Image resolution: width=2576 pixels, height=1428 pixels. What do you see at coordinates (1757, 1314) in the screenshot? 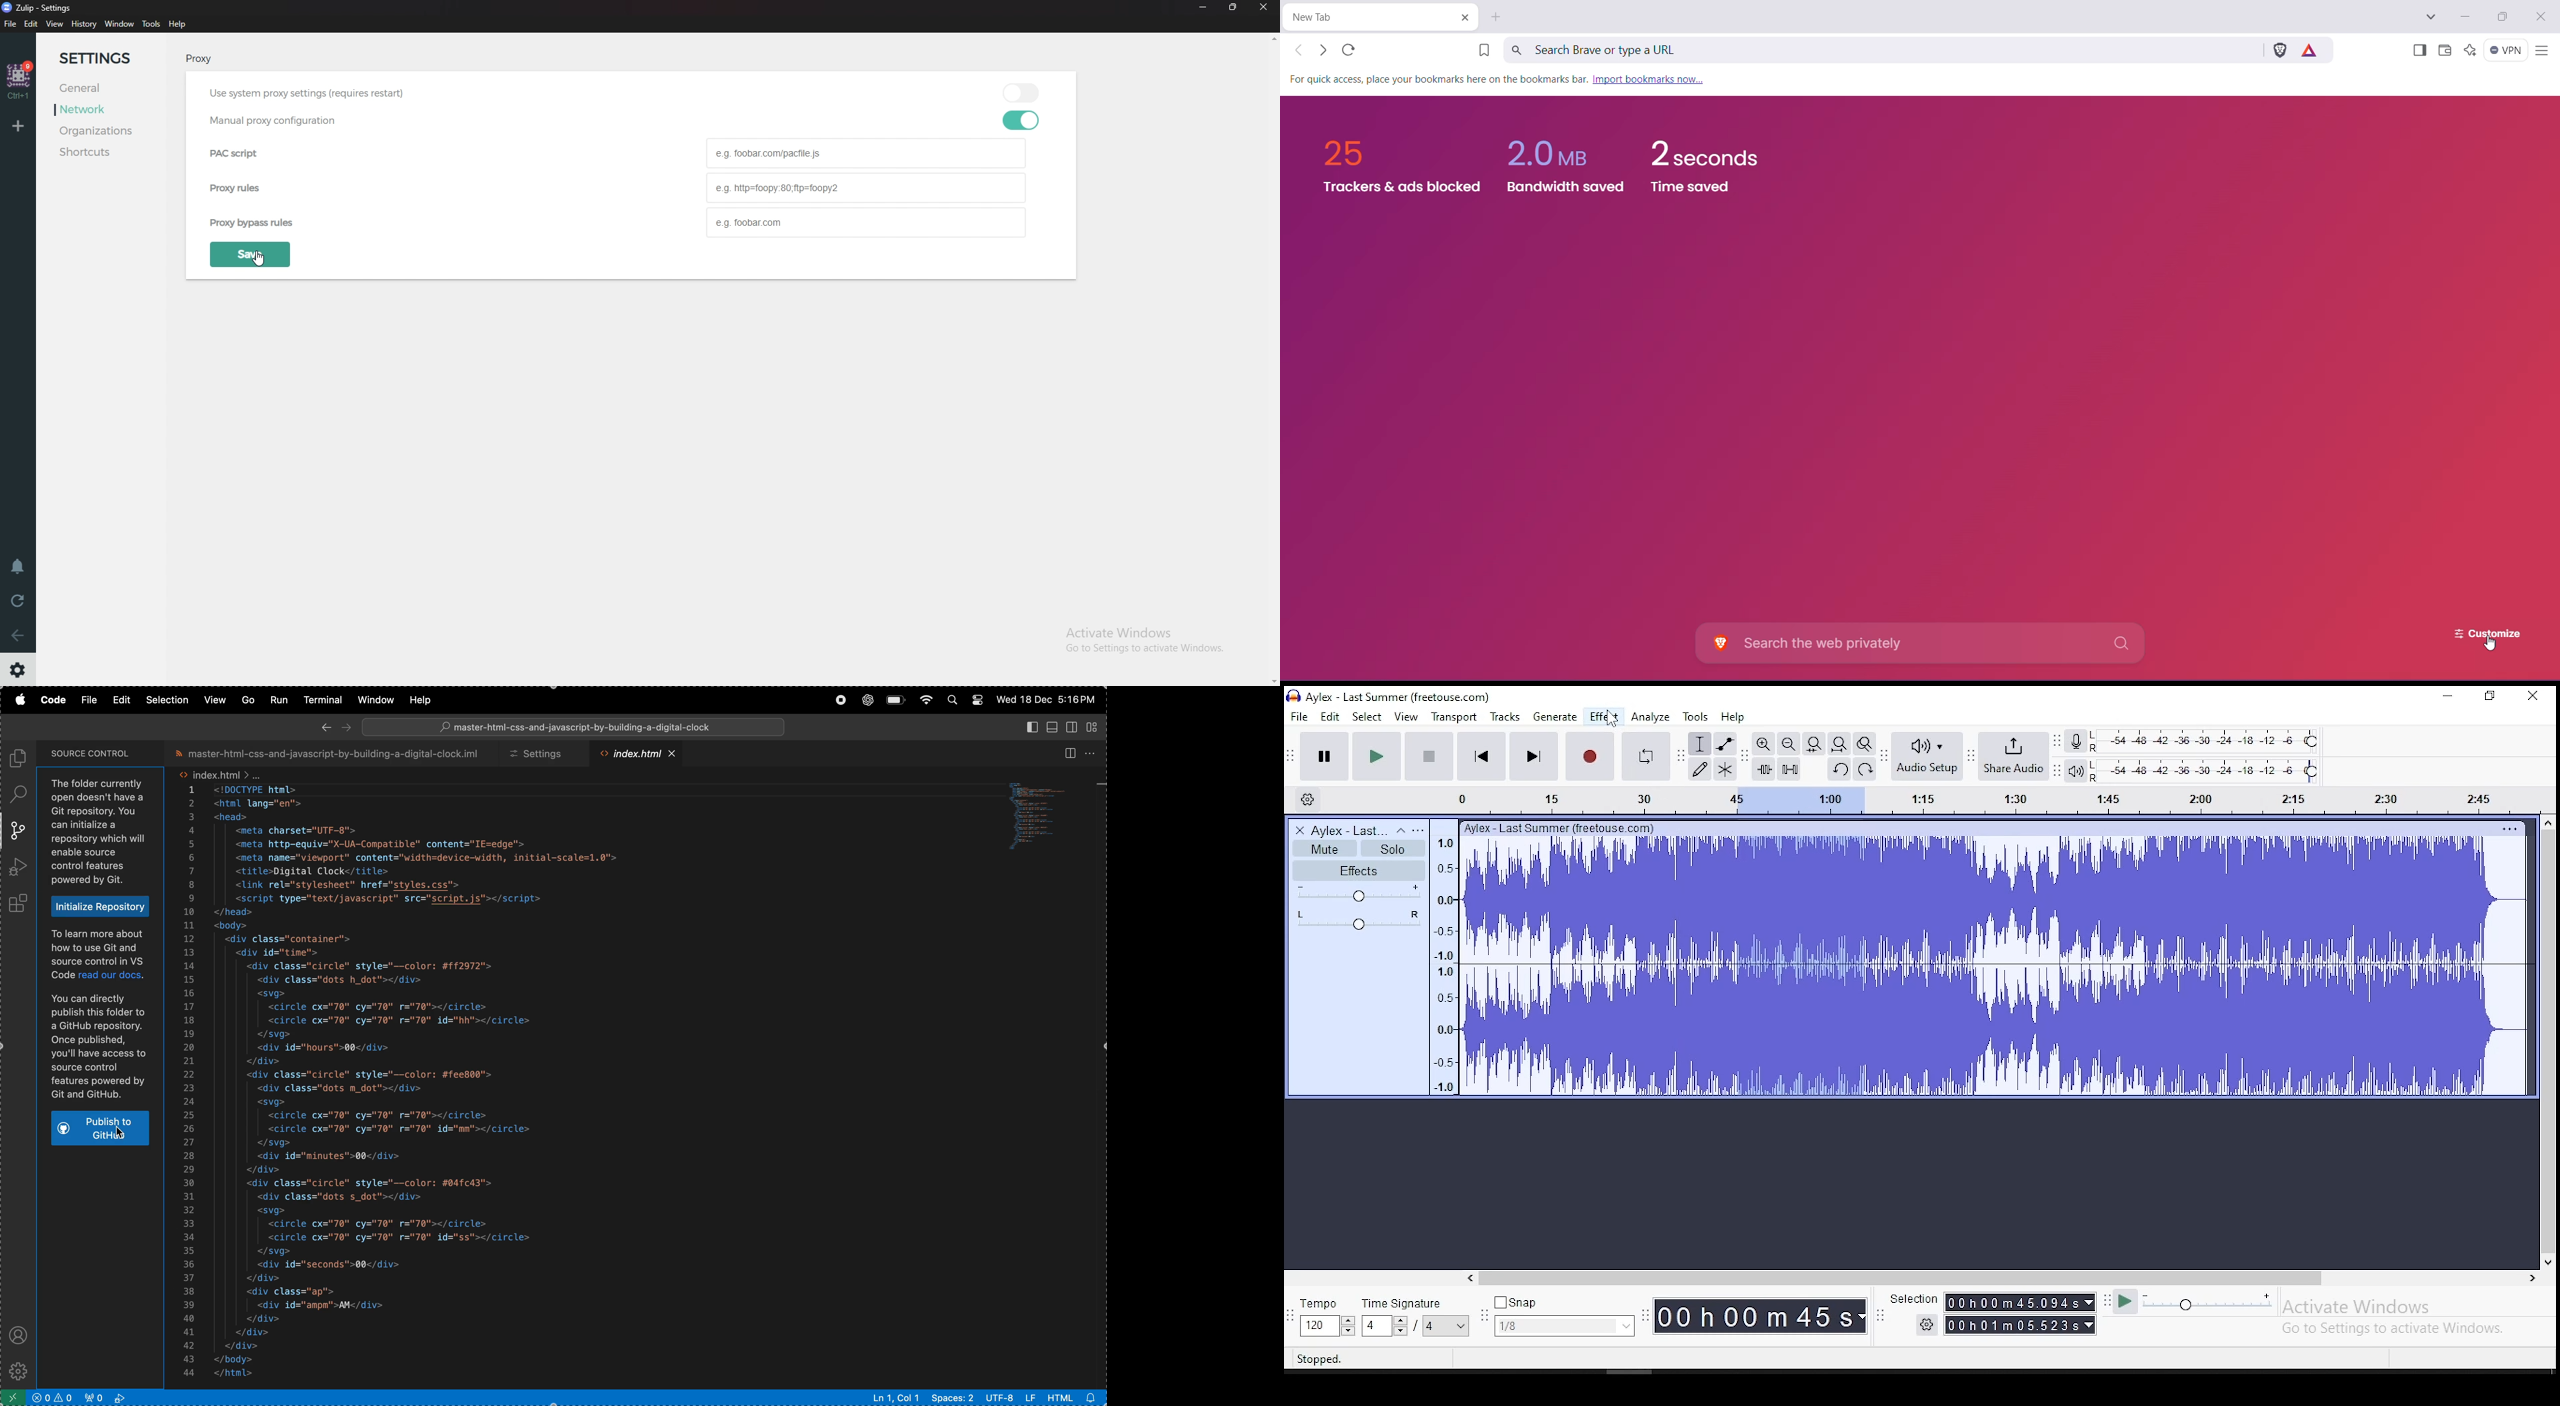
I see `00h 00m 00 s` at bounding box center [1757, 1314].